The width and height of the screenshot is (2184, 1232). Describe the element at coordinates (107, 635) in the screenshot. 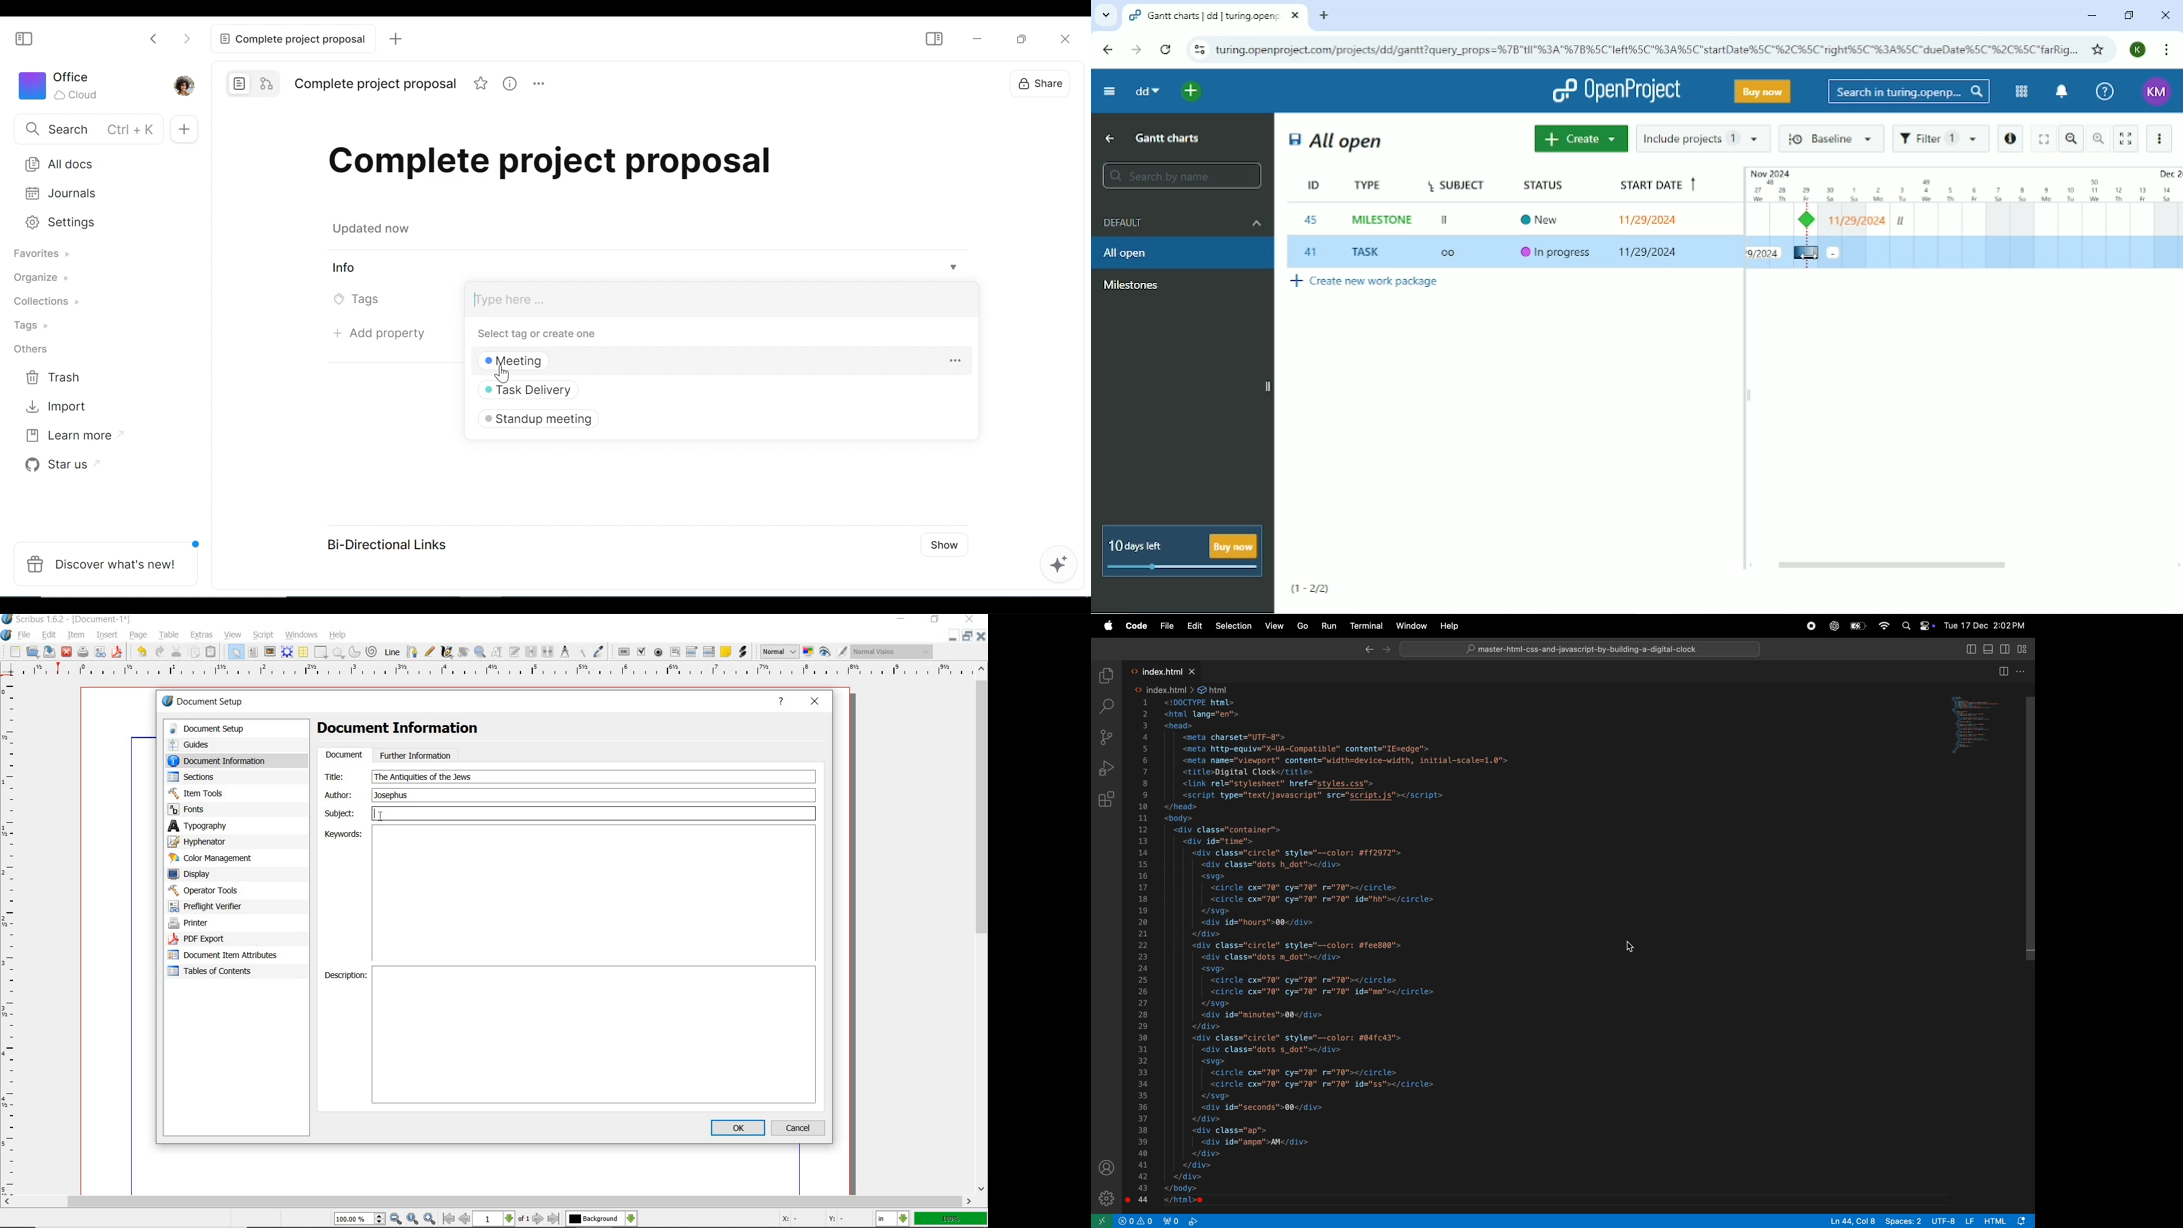

I see `insert` at that location.